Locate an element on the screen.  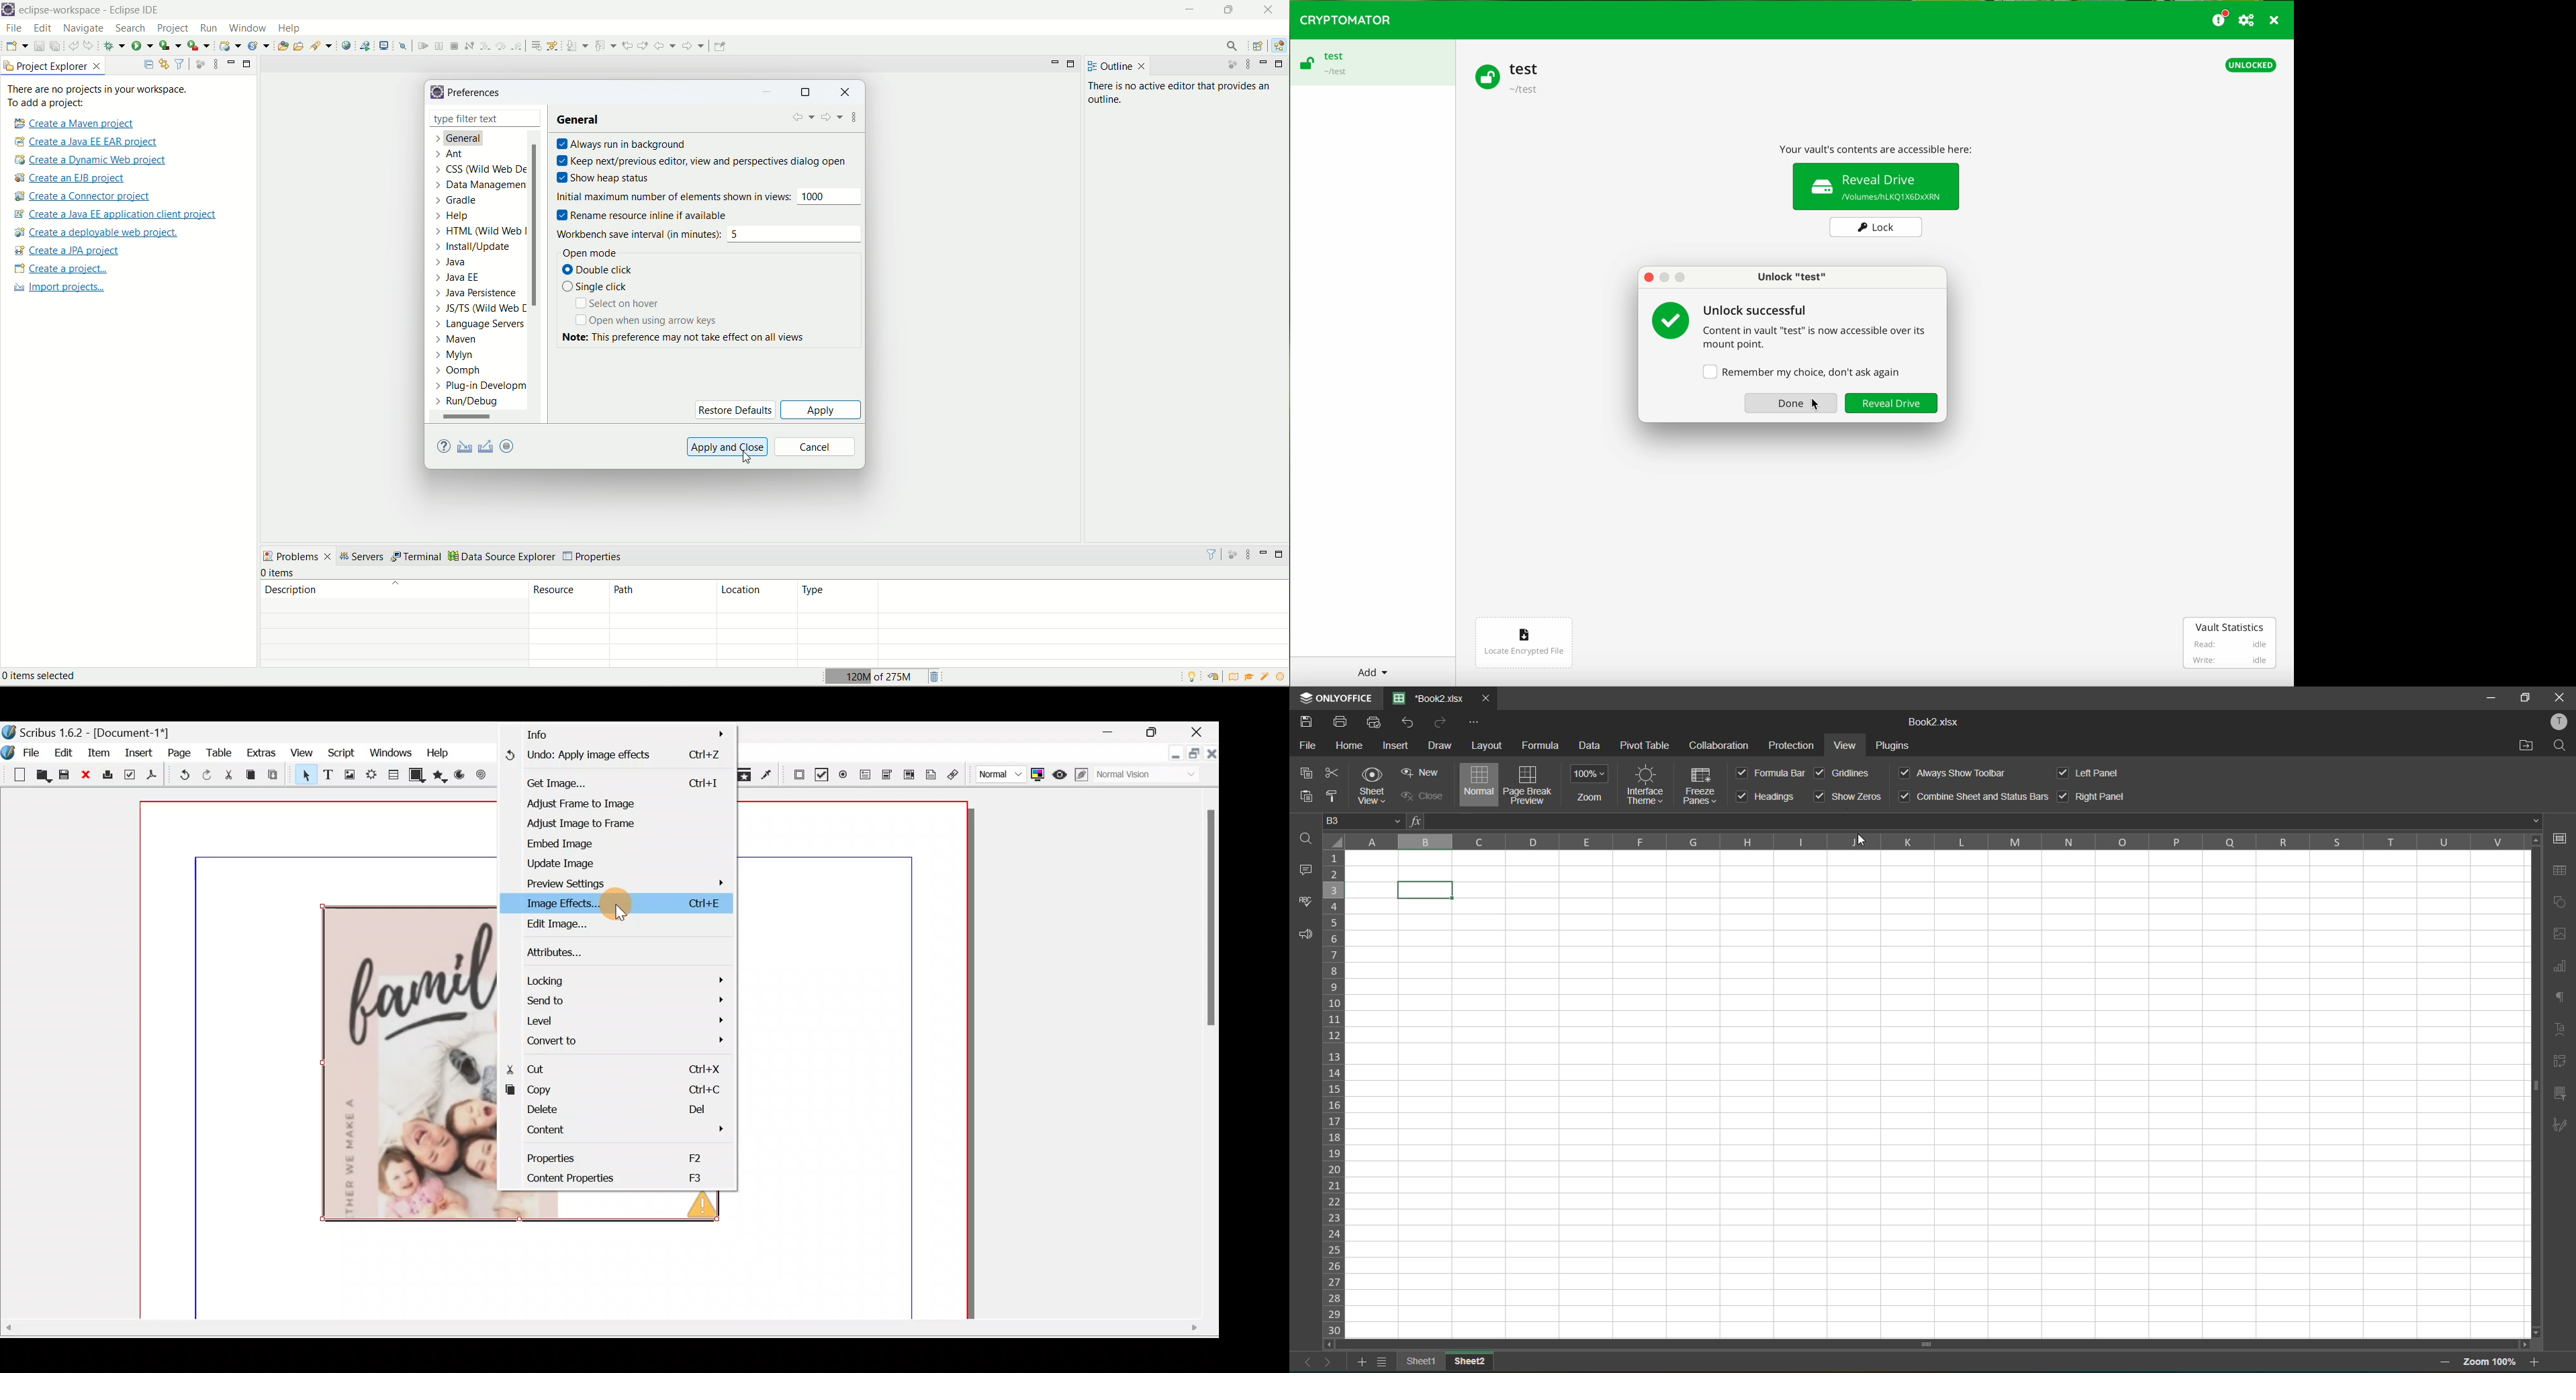
Text annotation is located at coordinates (932, 777).